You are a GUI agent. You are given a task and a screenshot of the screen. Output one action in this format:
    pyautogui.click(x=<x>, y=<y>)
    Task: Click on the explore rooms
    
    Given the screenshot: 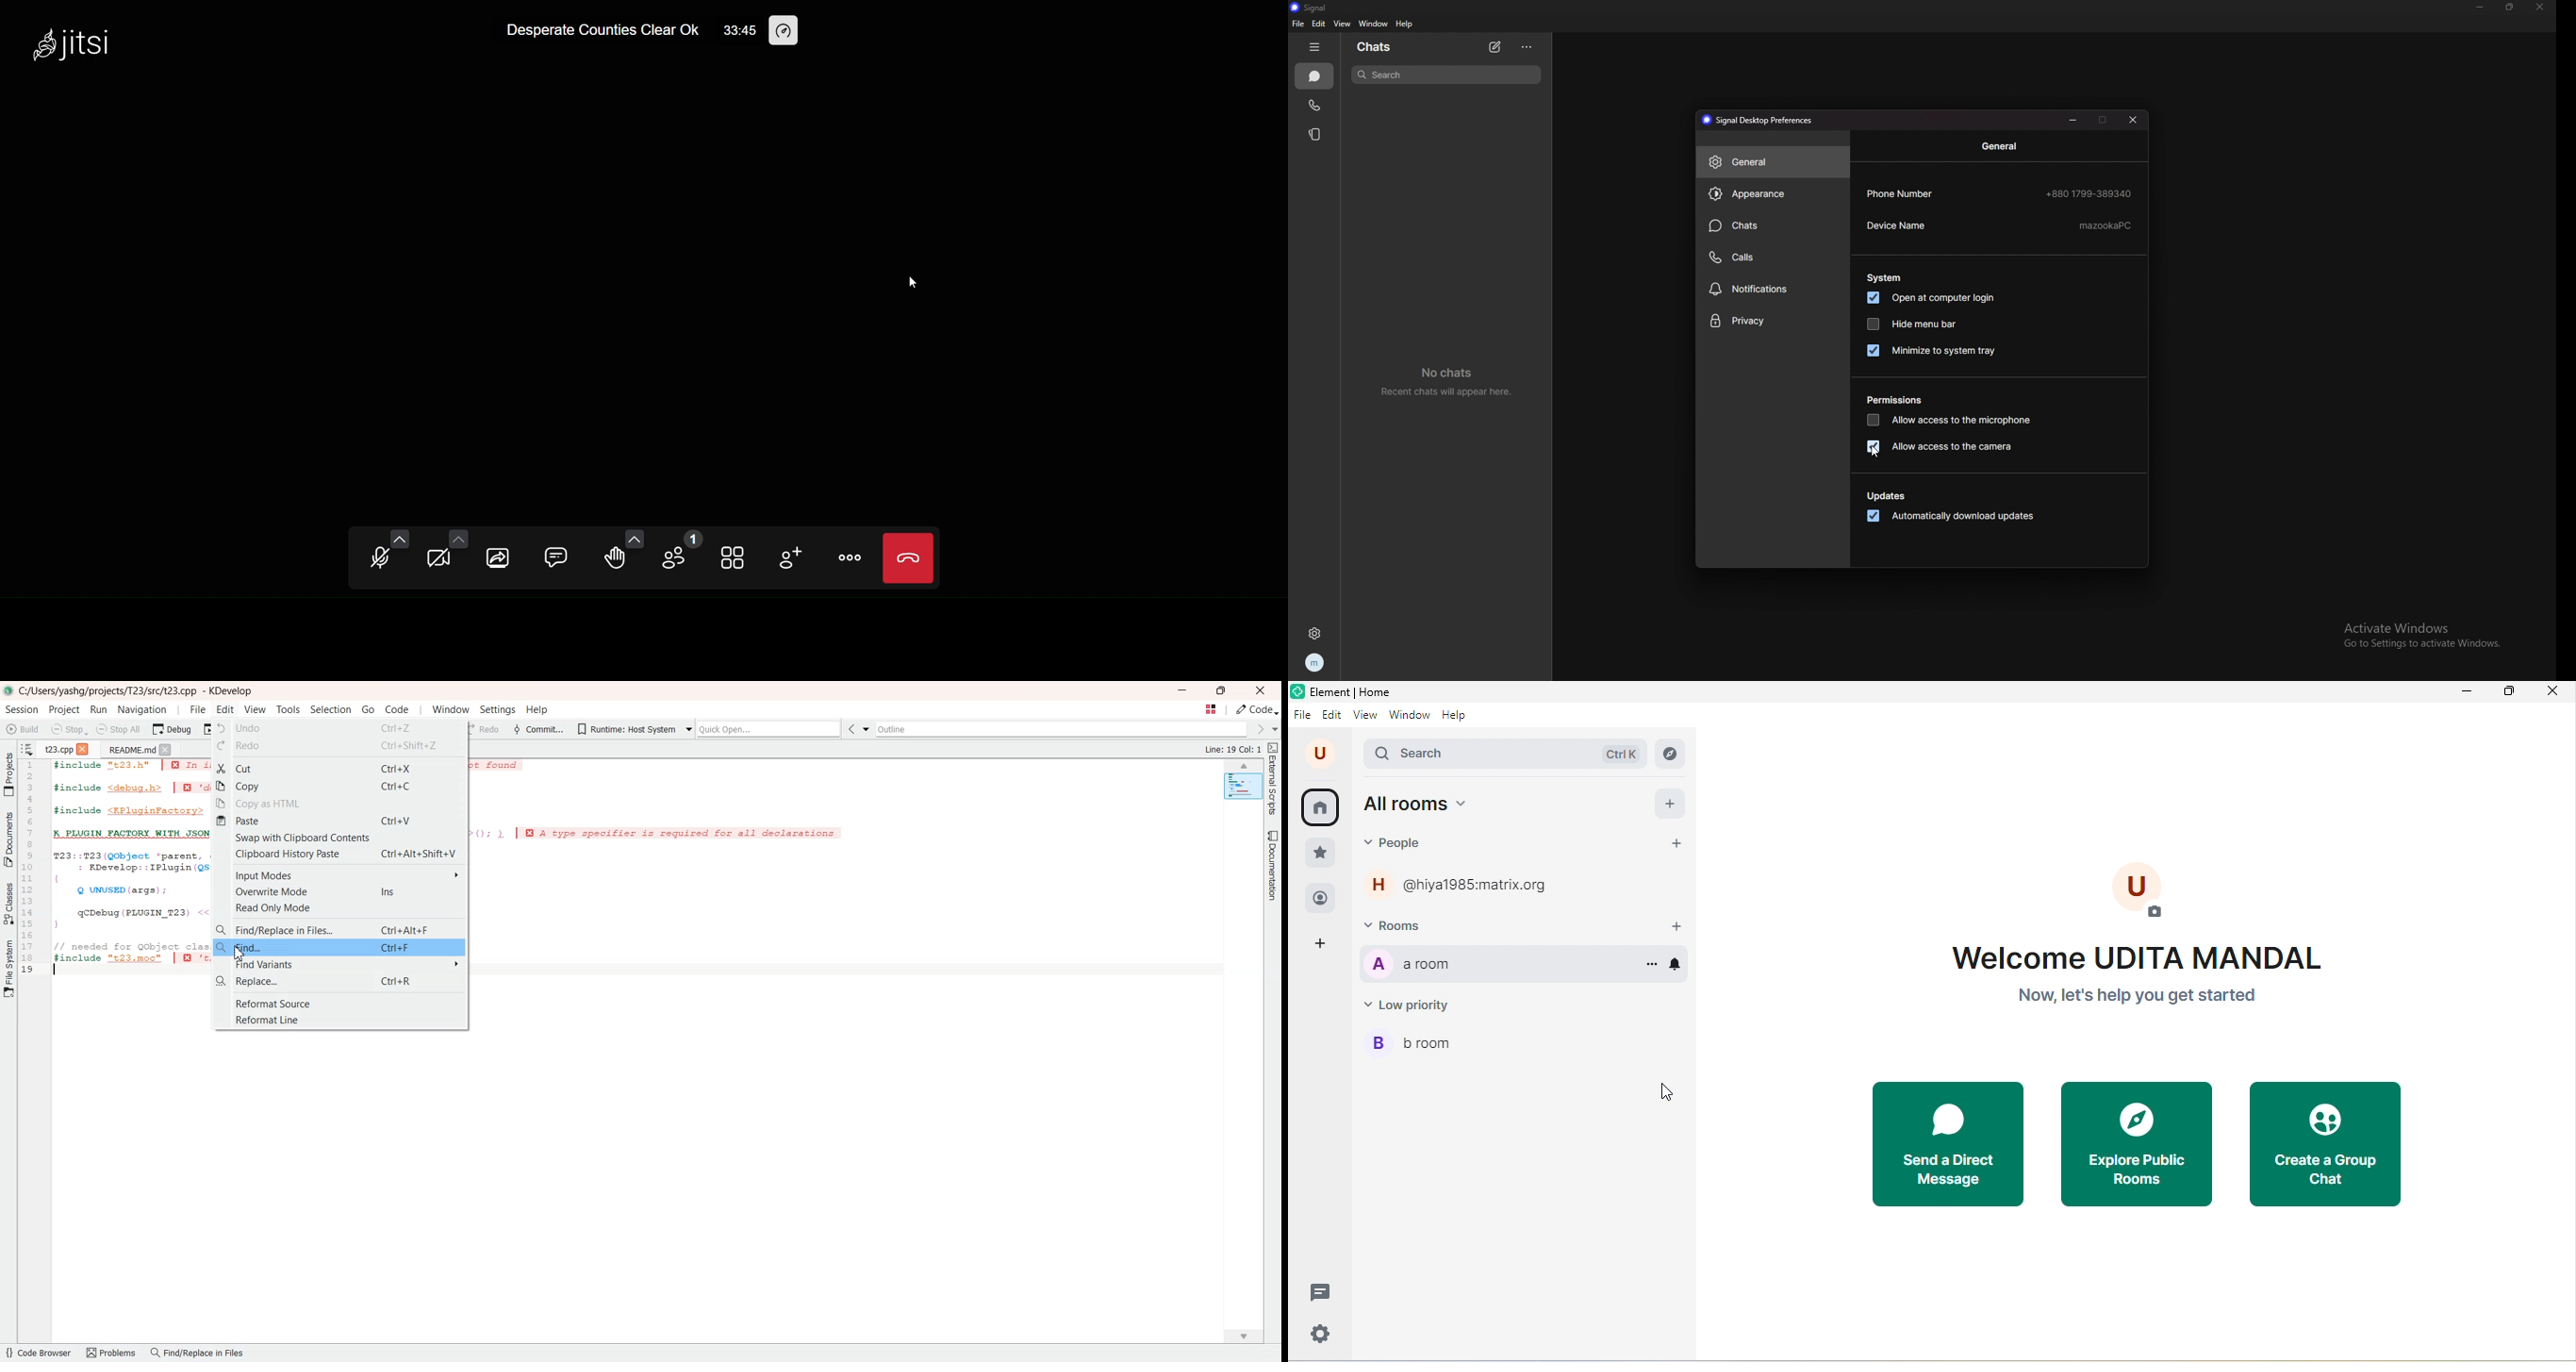 What is the action you would take?
    pyautogui.click(x=1671, y=752)
    